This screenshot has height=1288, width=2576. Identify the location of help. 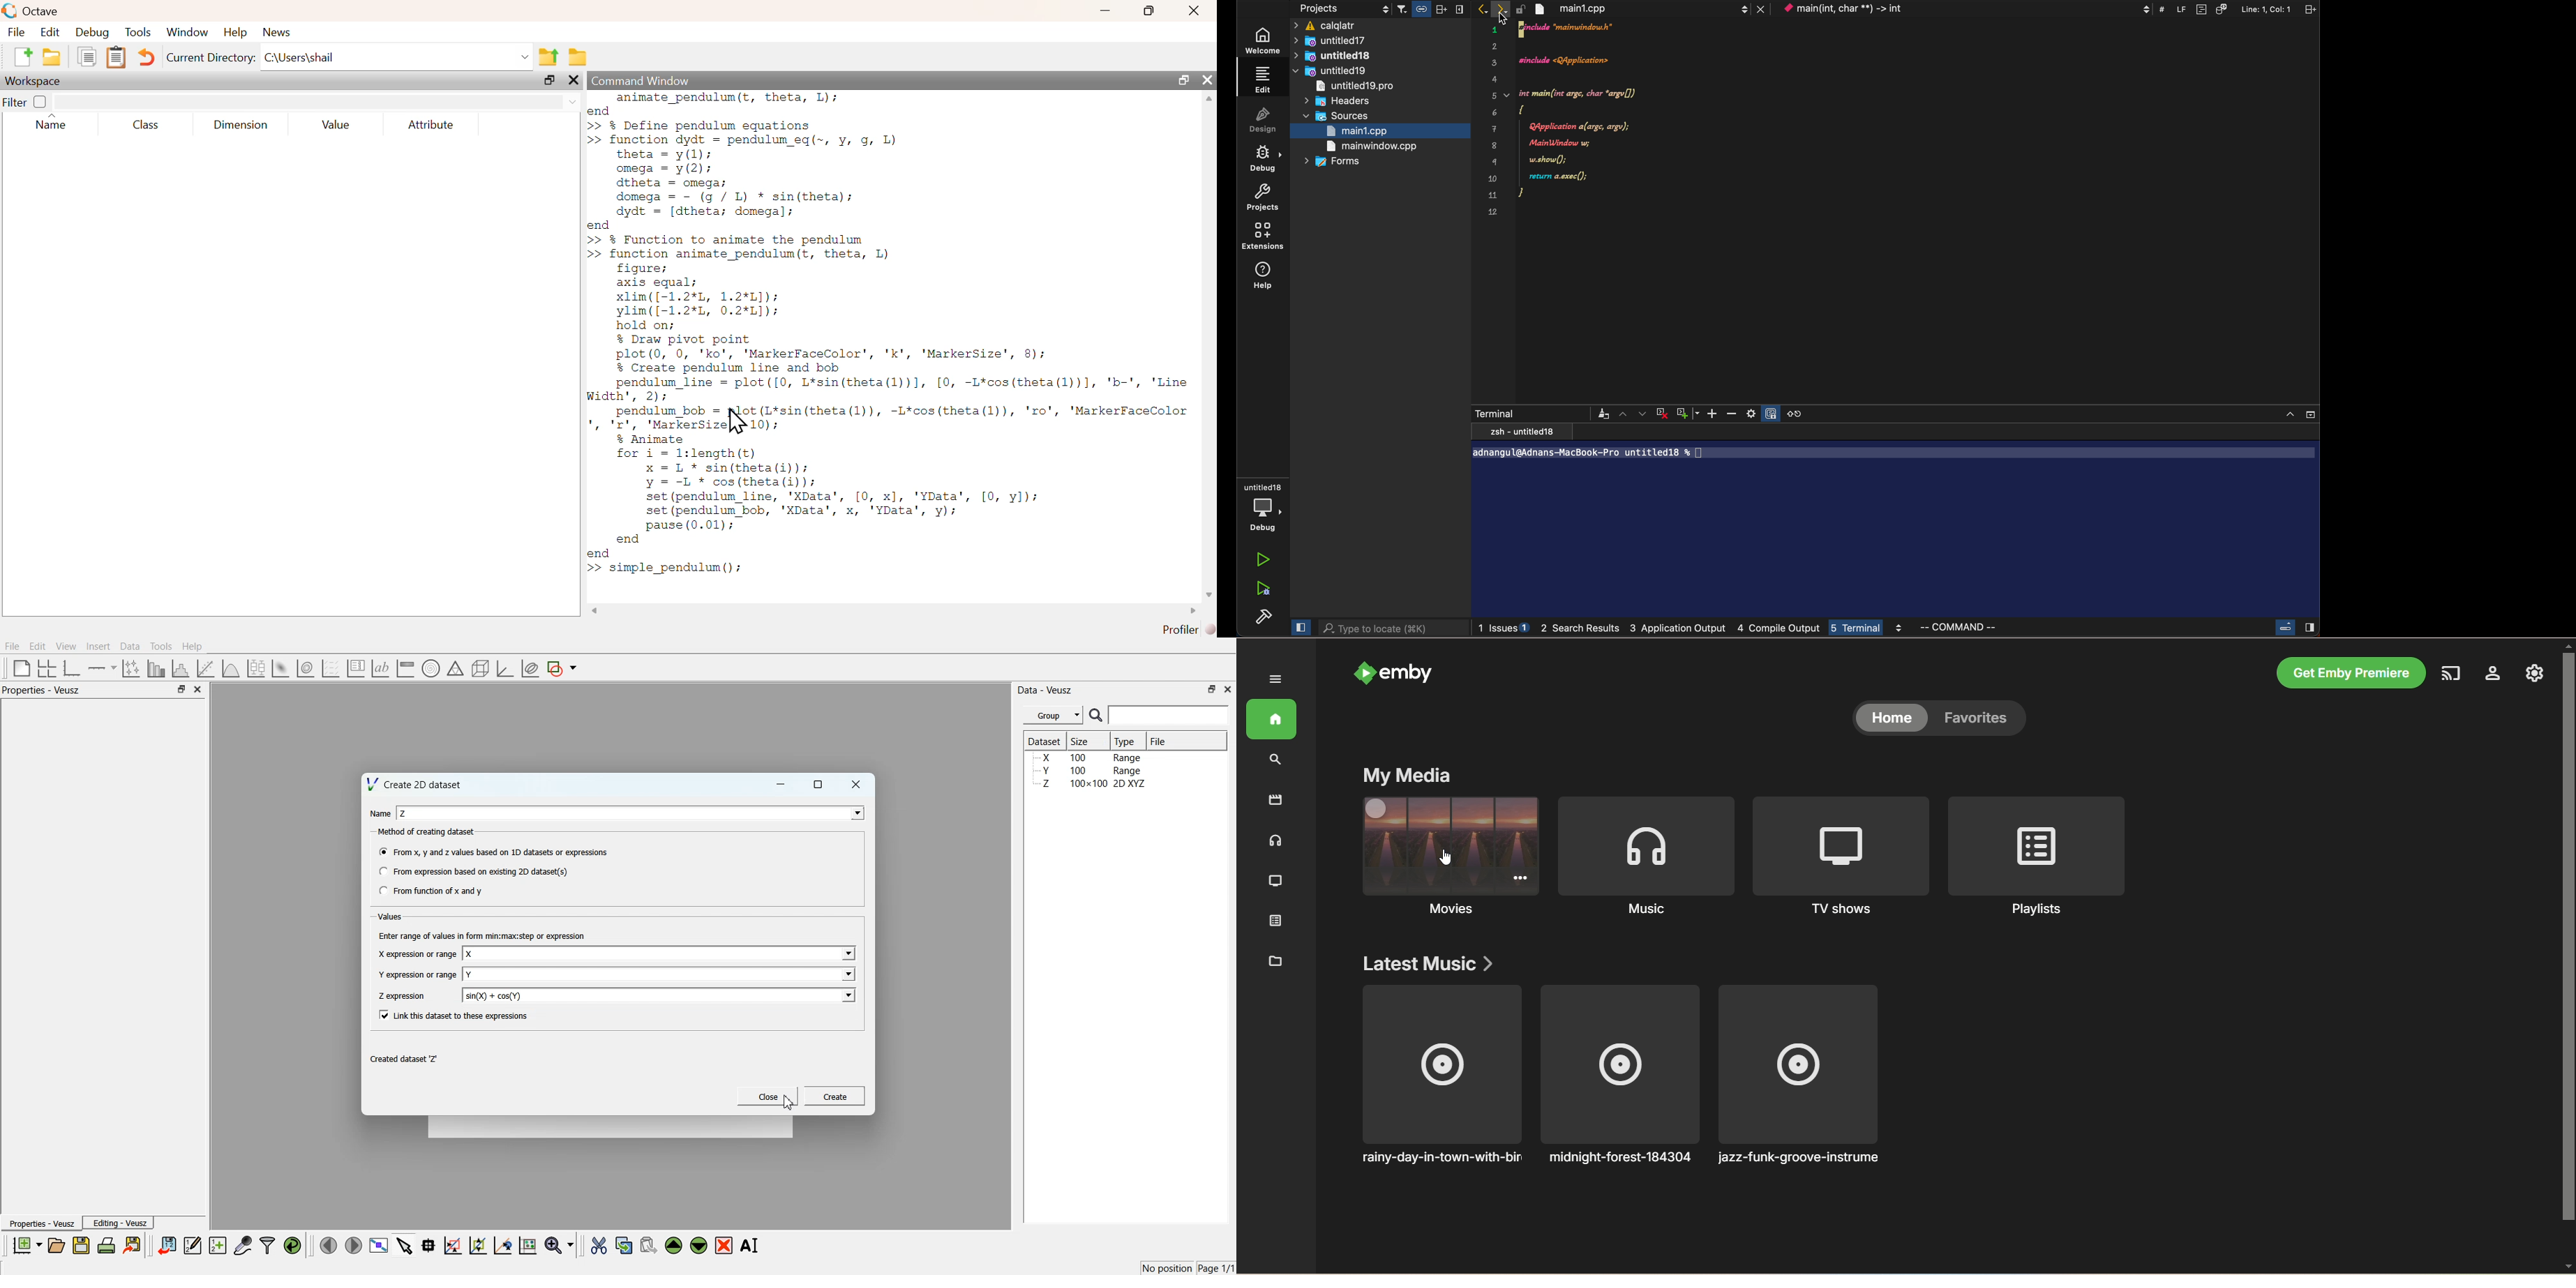
(1264, 277).